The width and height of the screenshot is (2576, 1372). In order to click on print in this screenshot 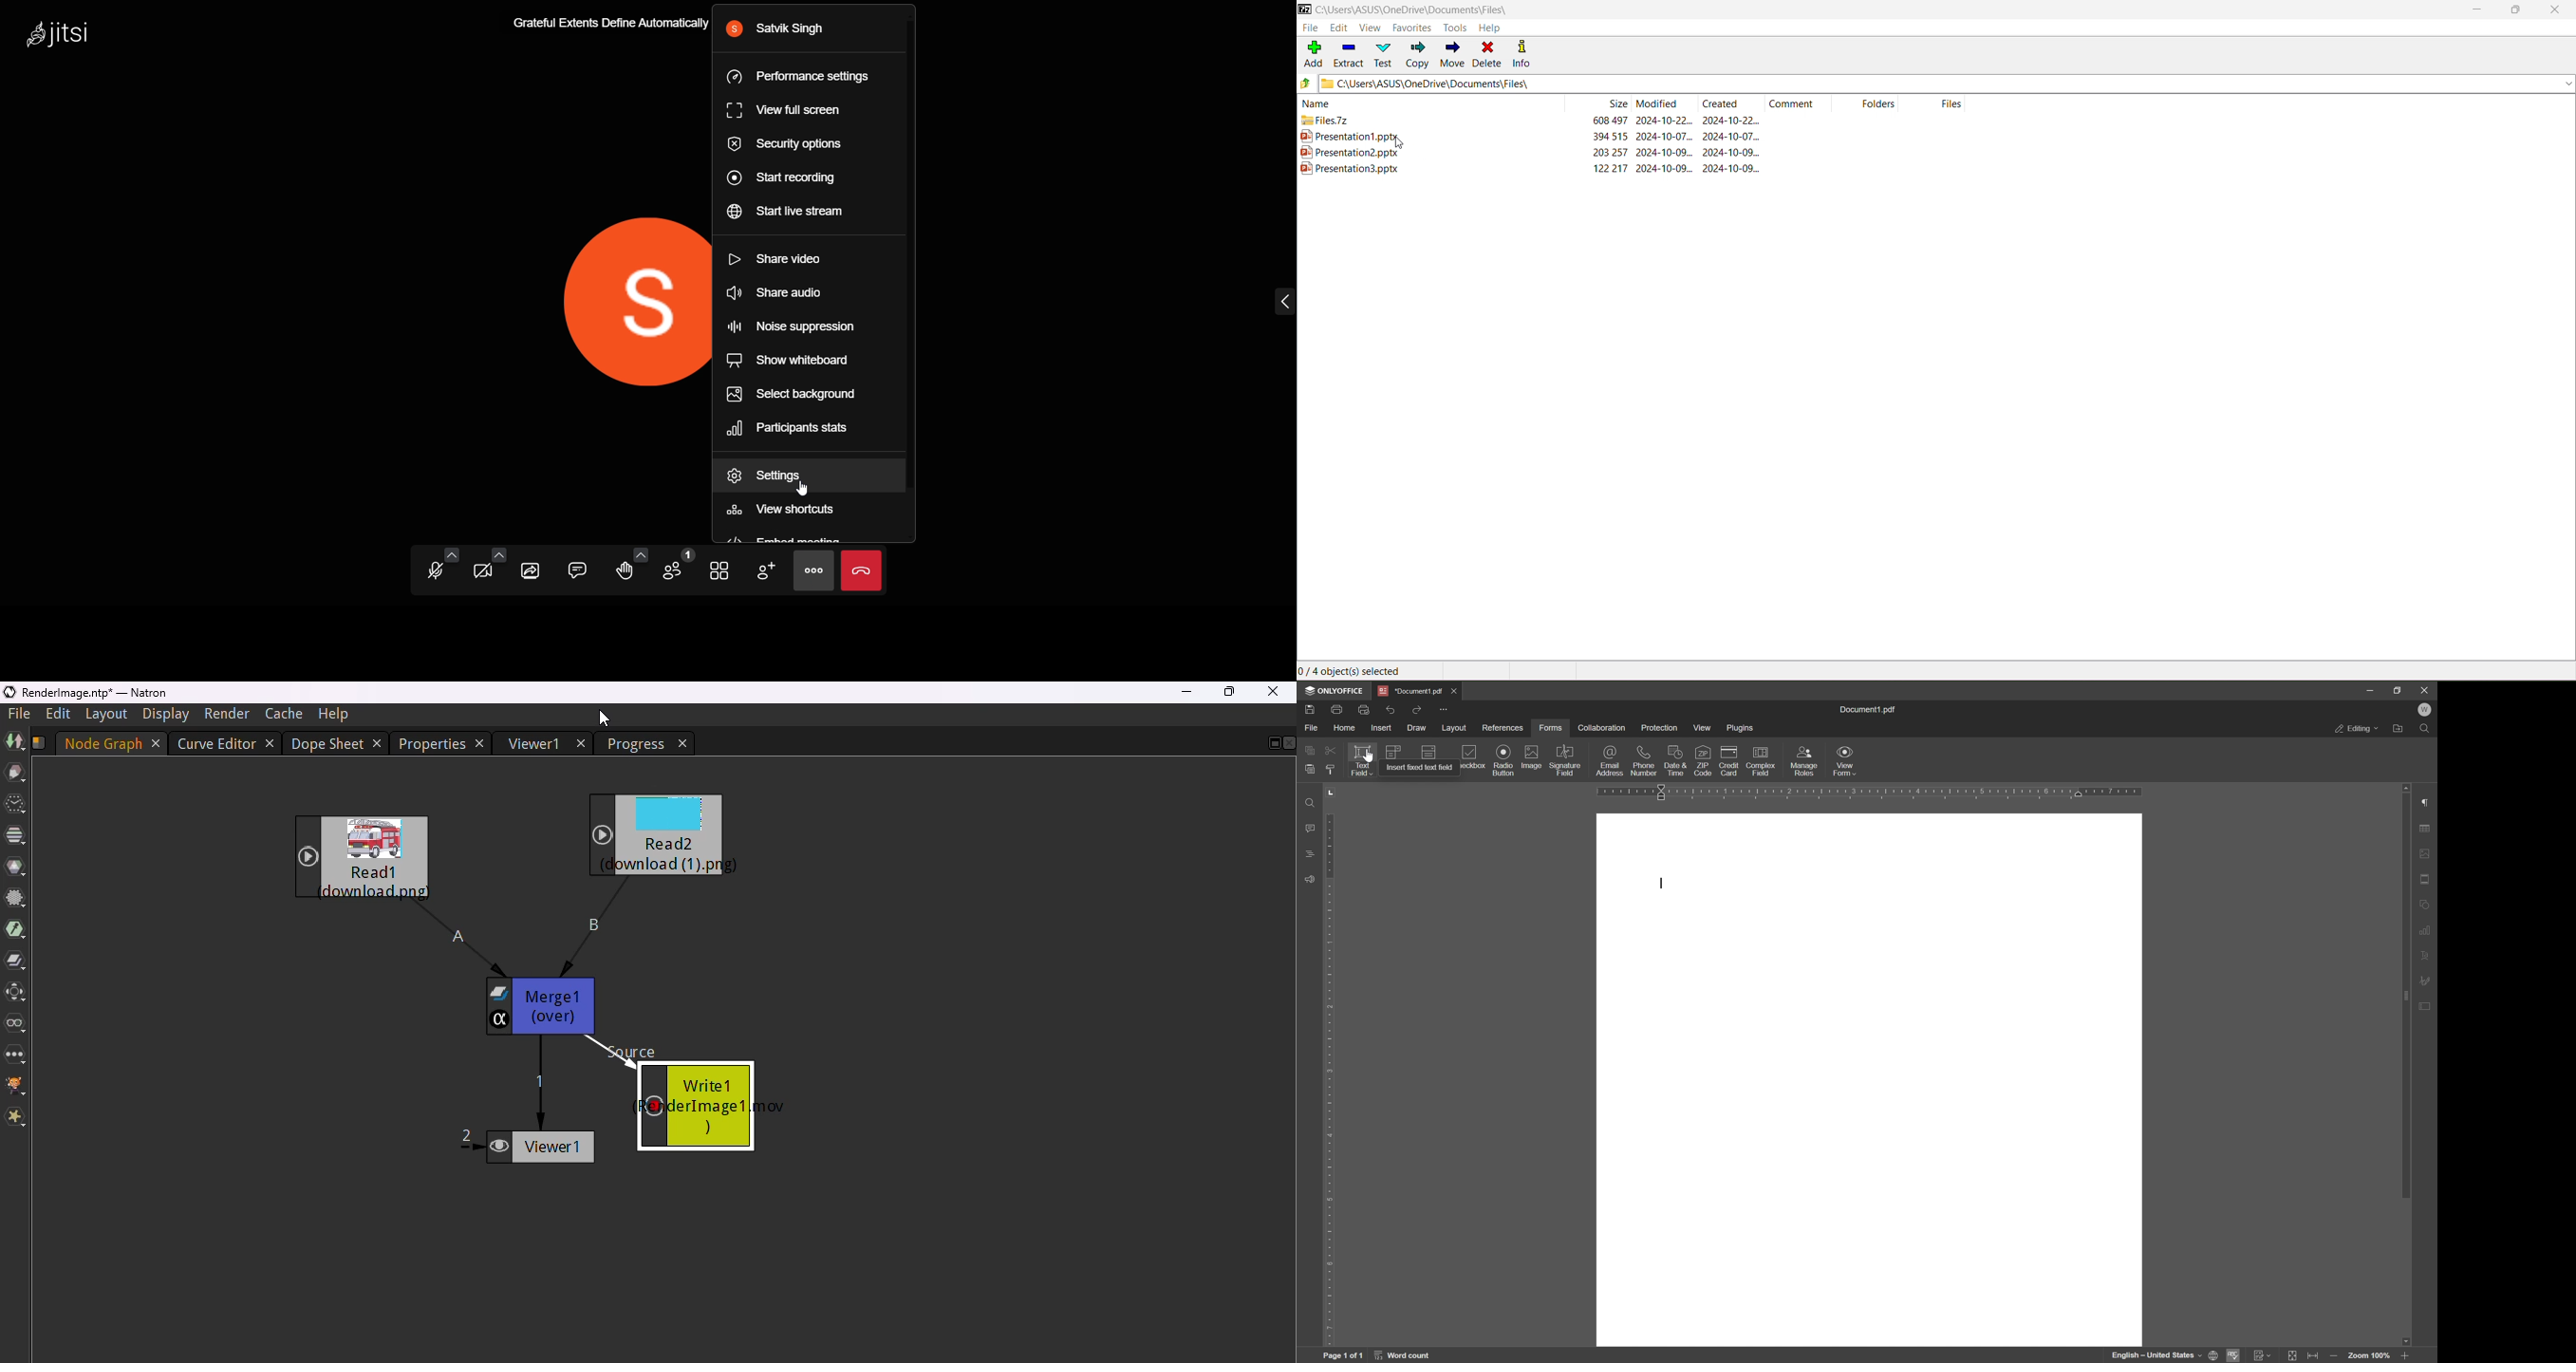, I will do `click(1338, 710)`.